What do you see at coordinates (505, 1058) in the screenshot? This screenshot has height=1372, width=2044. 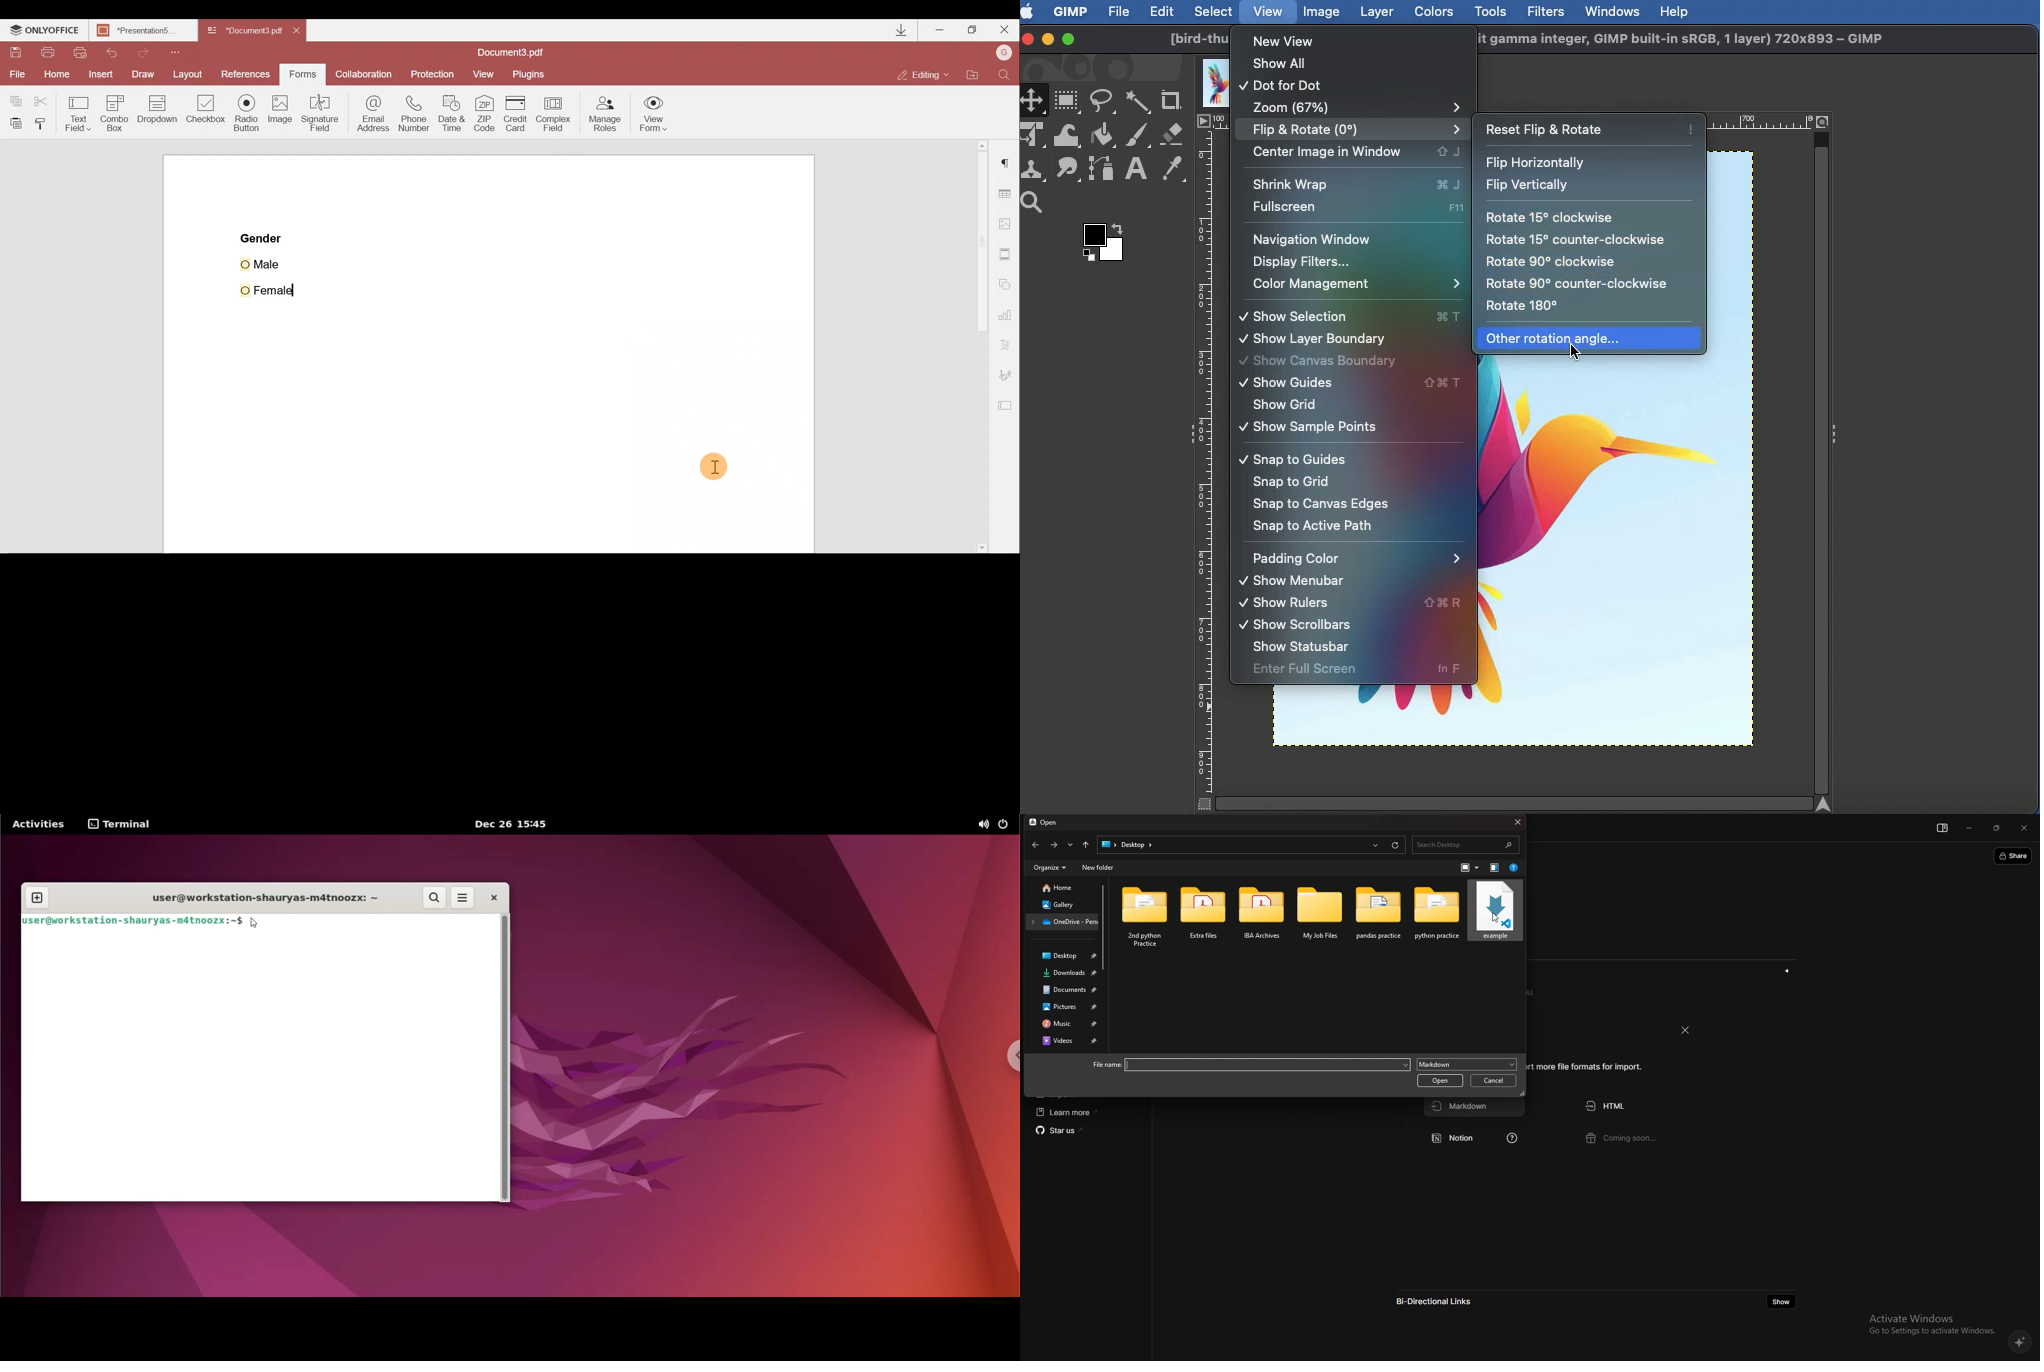 I see `scrollbar` at bounding box center [505, 1058].